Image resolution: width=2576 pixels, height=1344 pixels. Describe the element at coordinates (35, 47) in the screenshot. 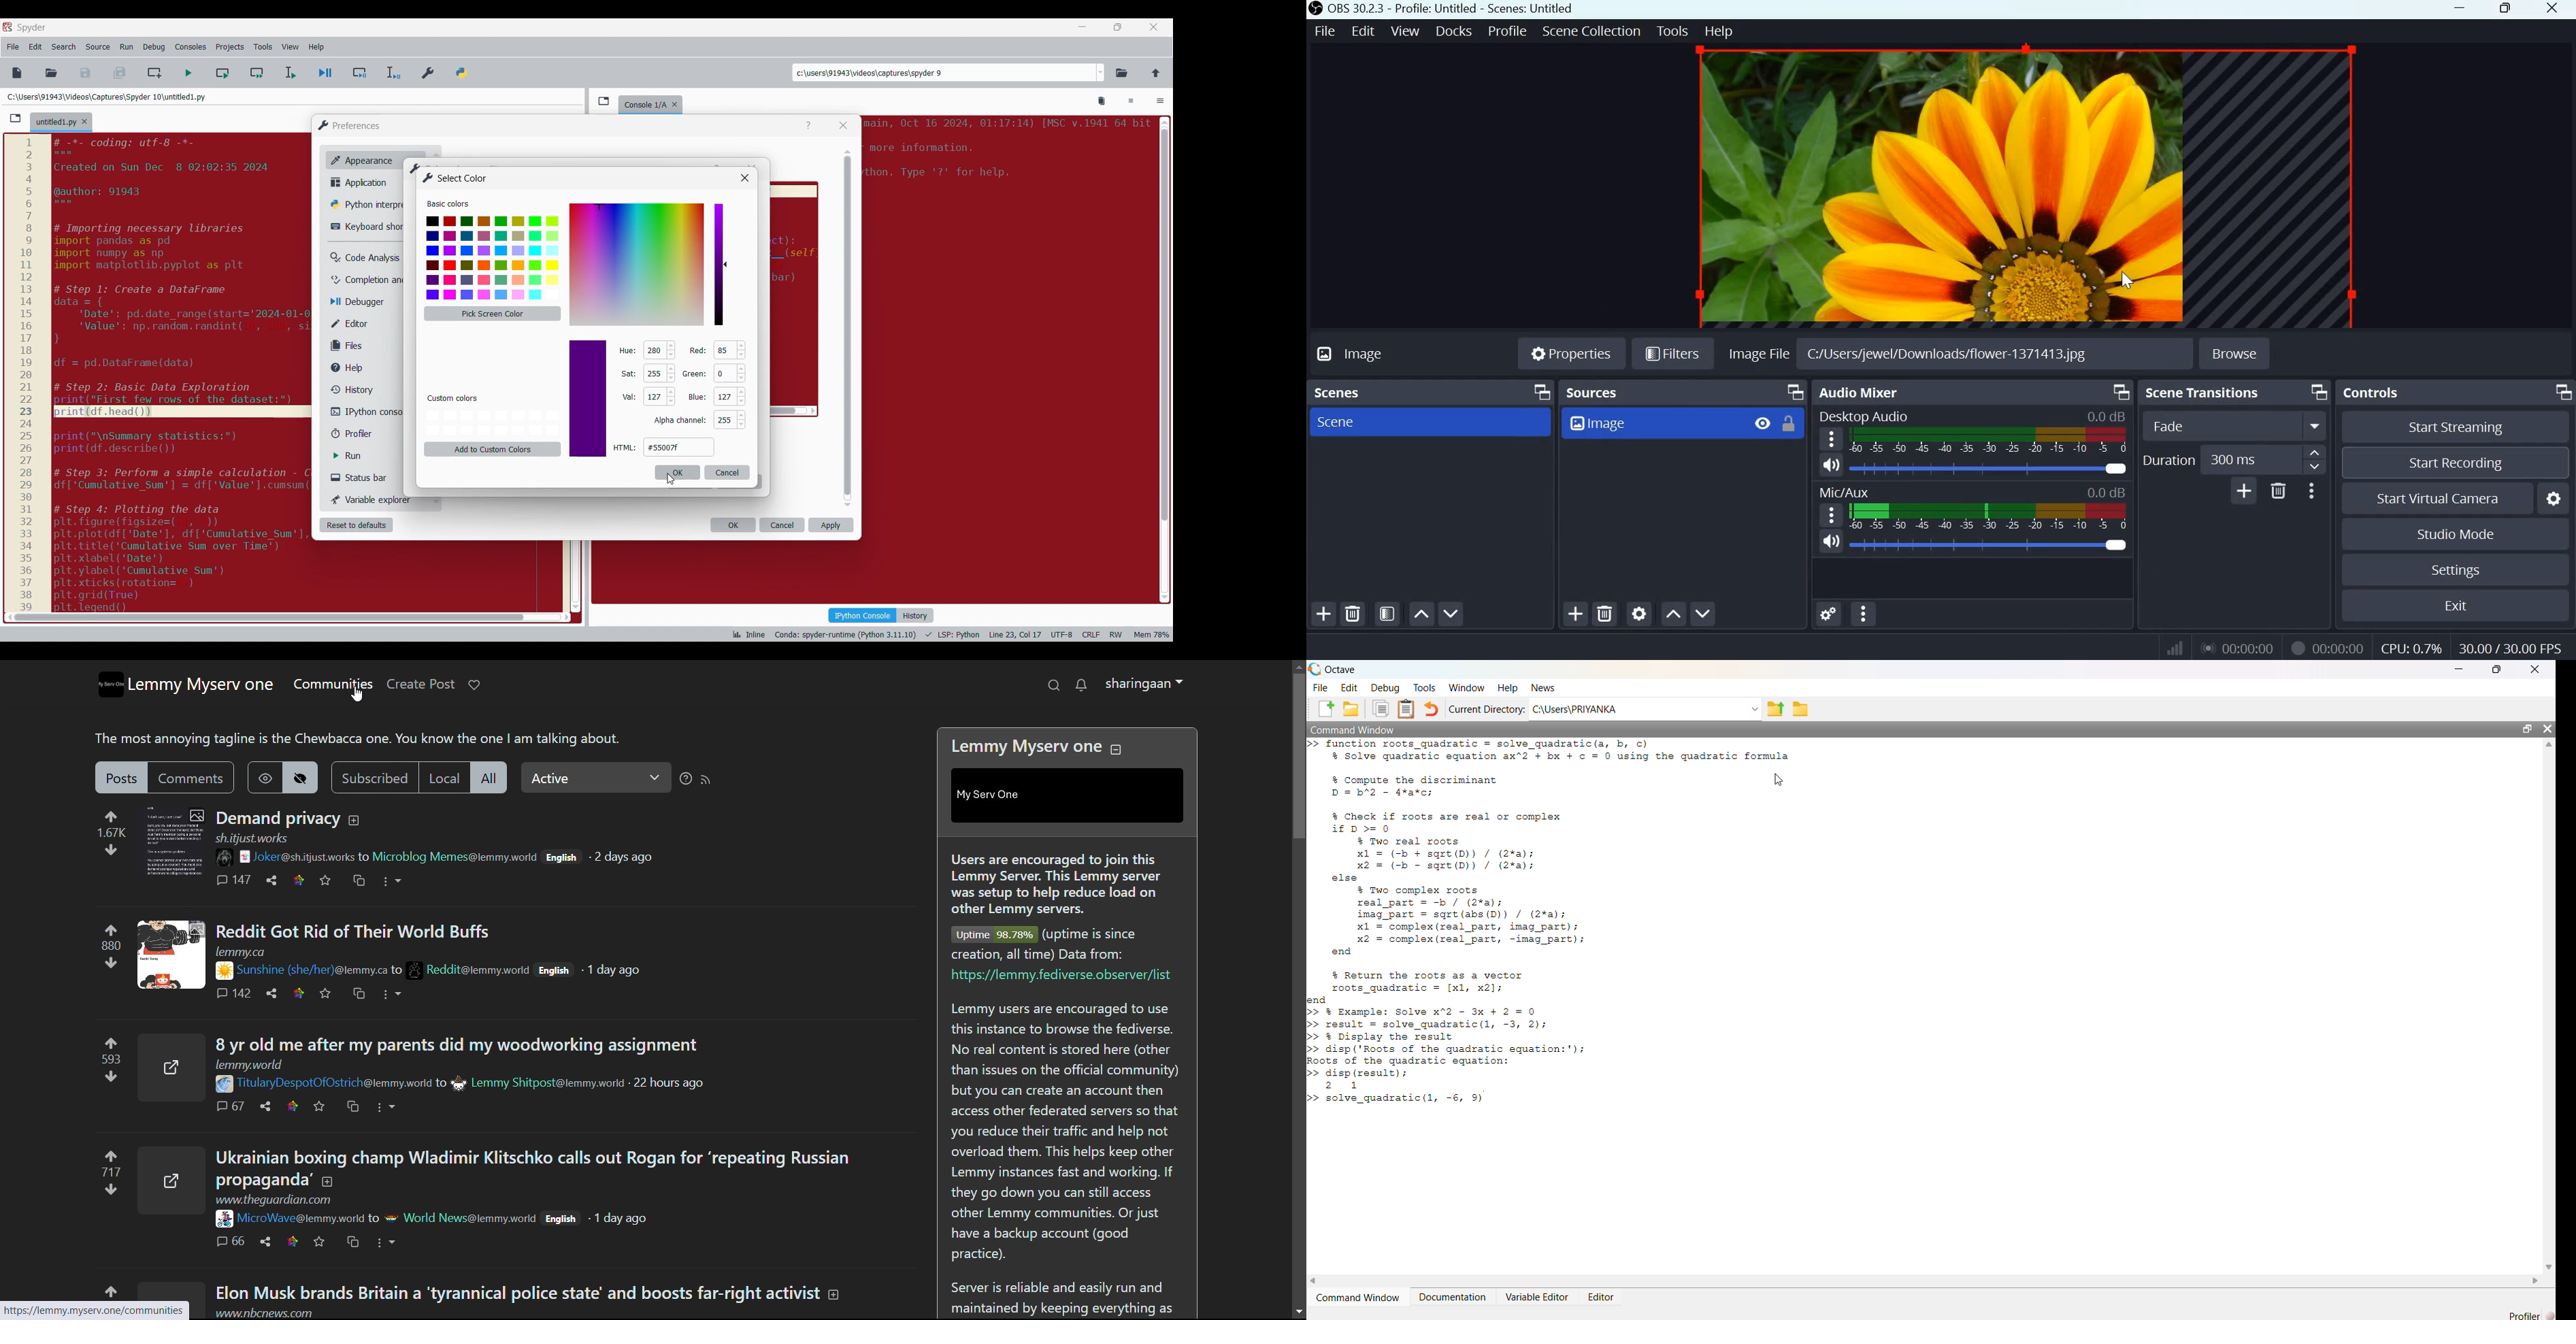

I see `Edit menu` at that location.